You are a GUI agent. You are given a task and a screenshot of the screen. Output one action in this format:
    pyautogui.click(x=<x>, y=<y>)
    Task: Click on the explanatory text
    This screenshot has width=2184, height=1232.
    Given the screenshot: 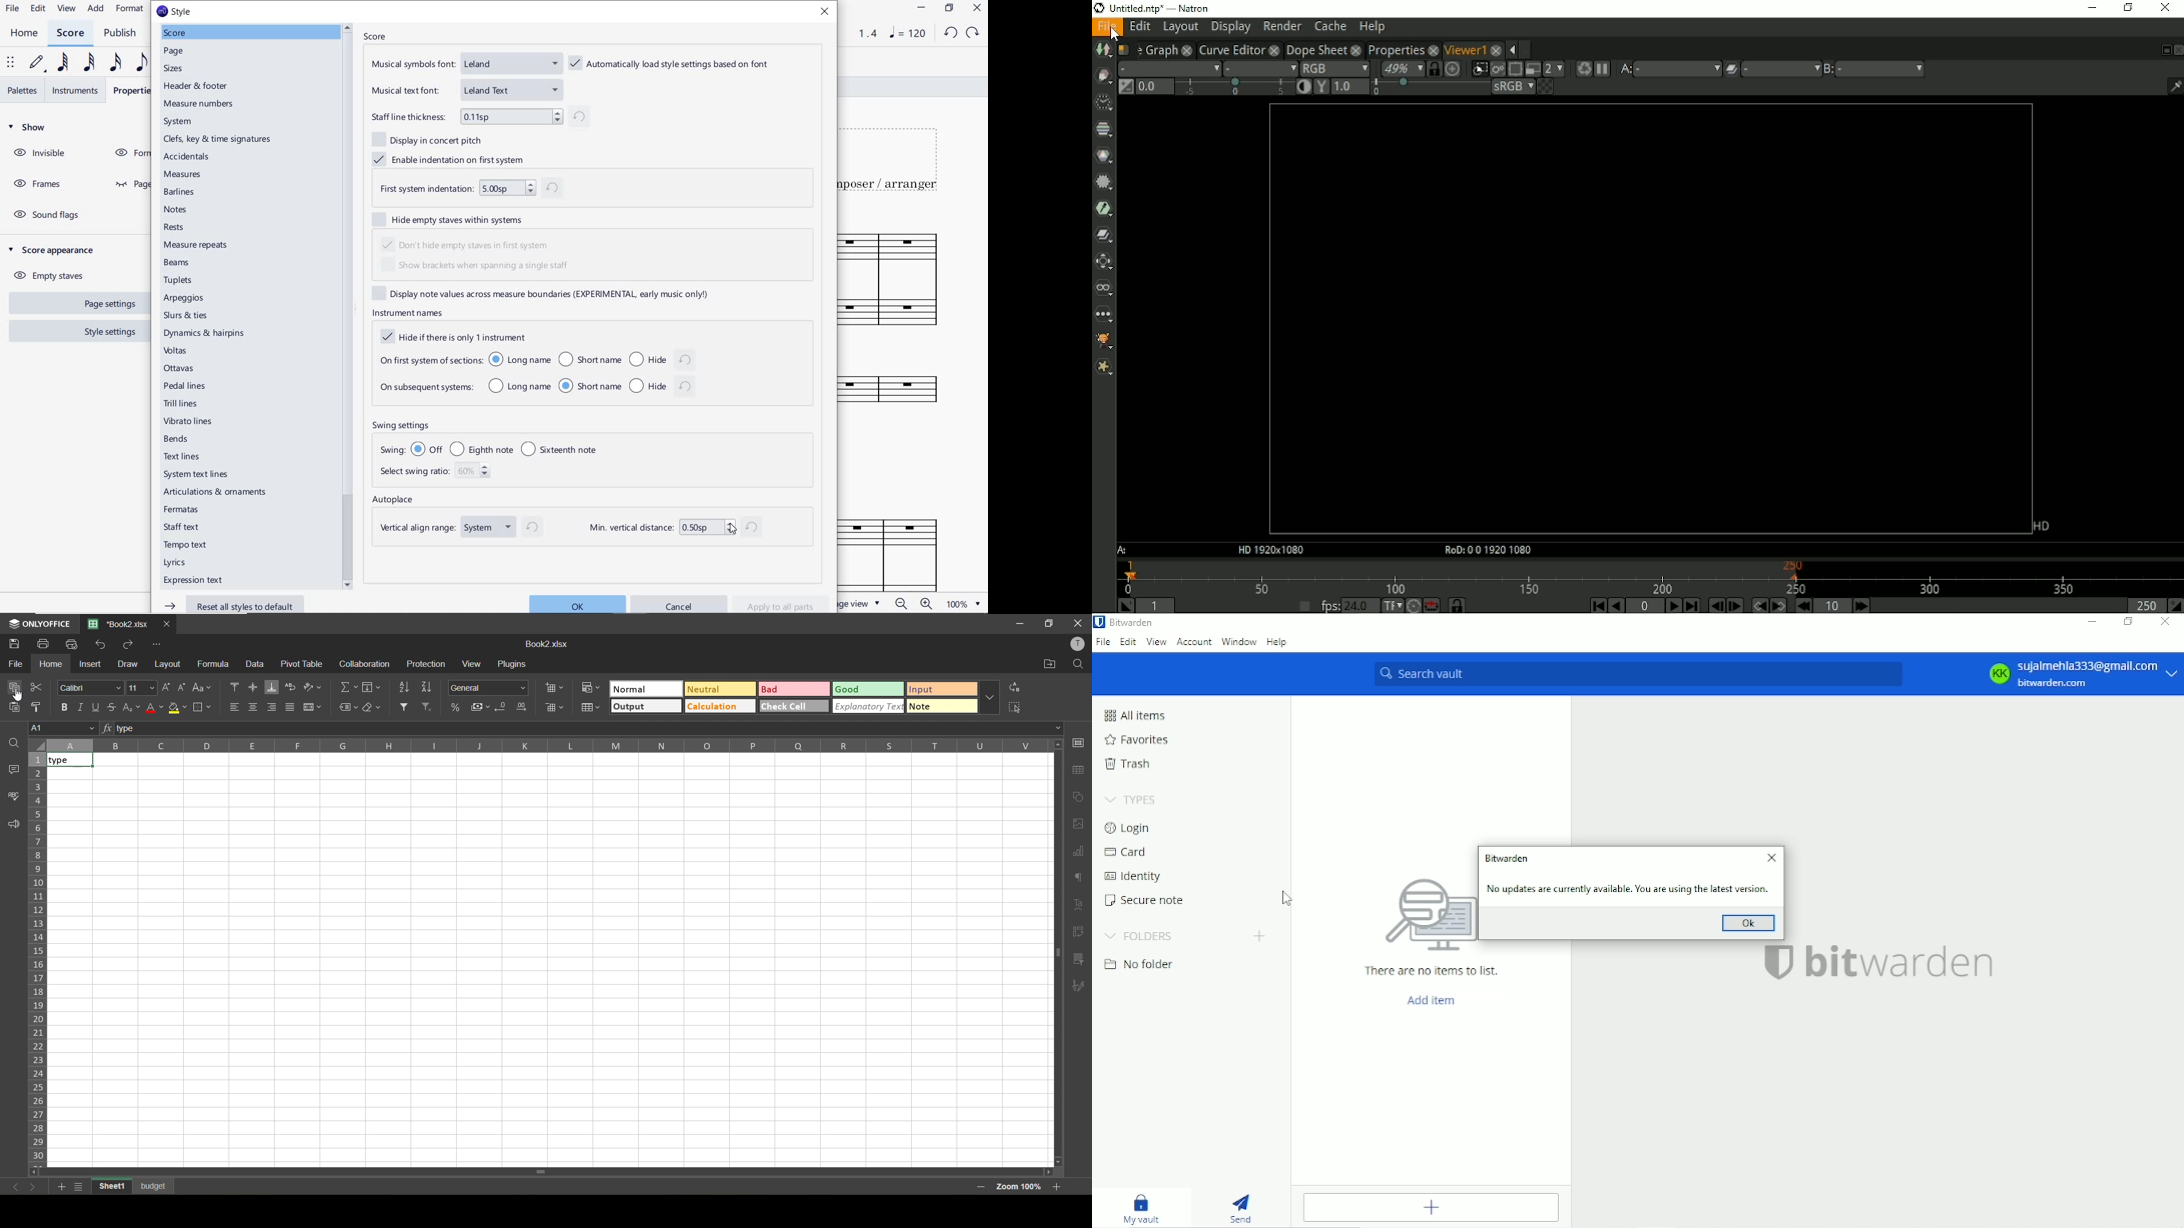 What is the action you would take?
    pyautogui.click(x=868, y=706)
    